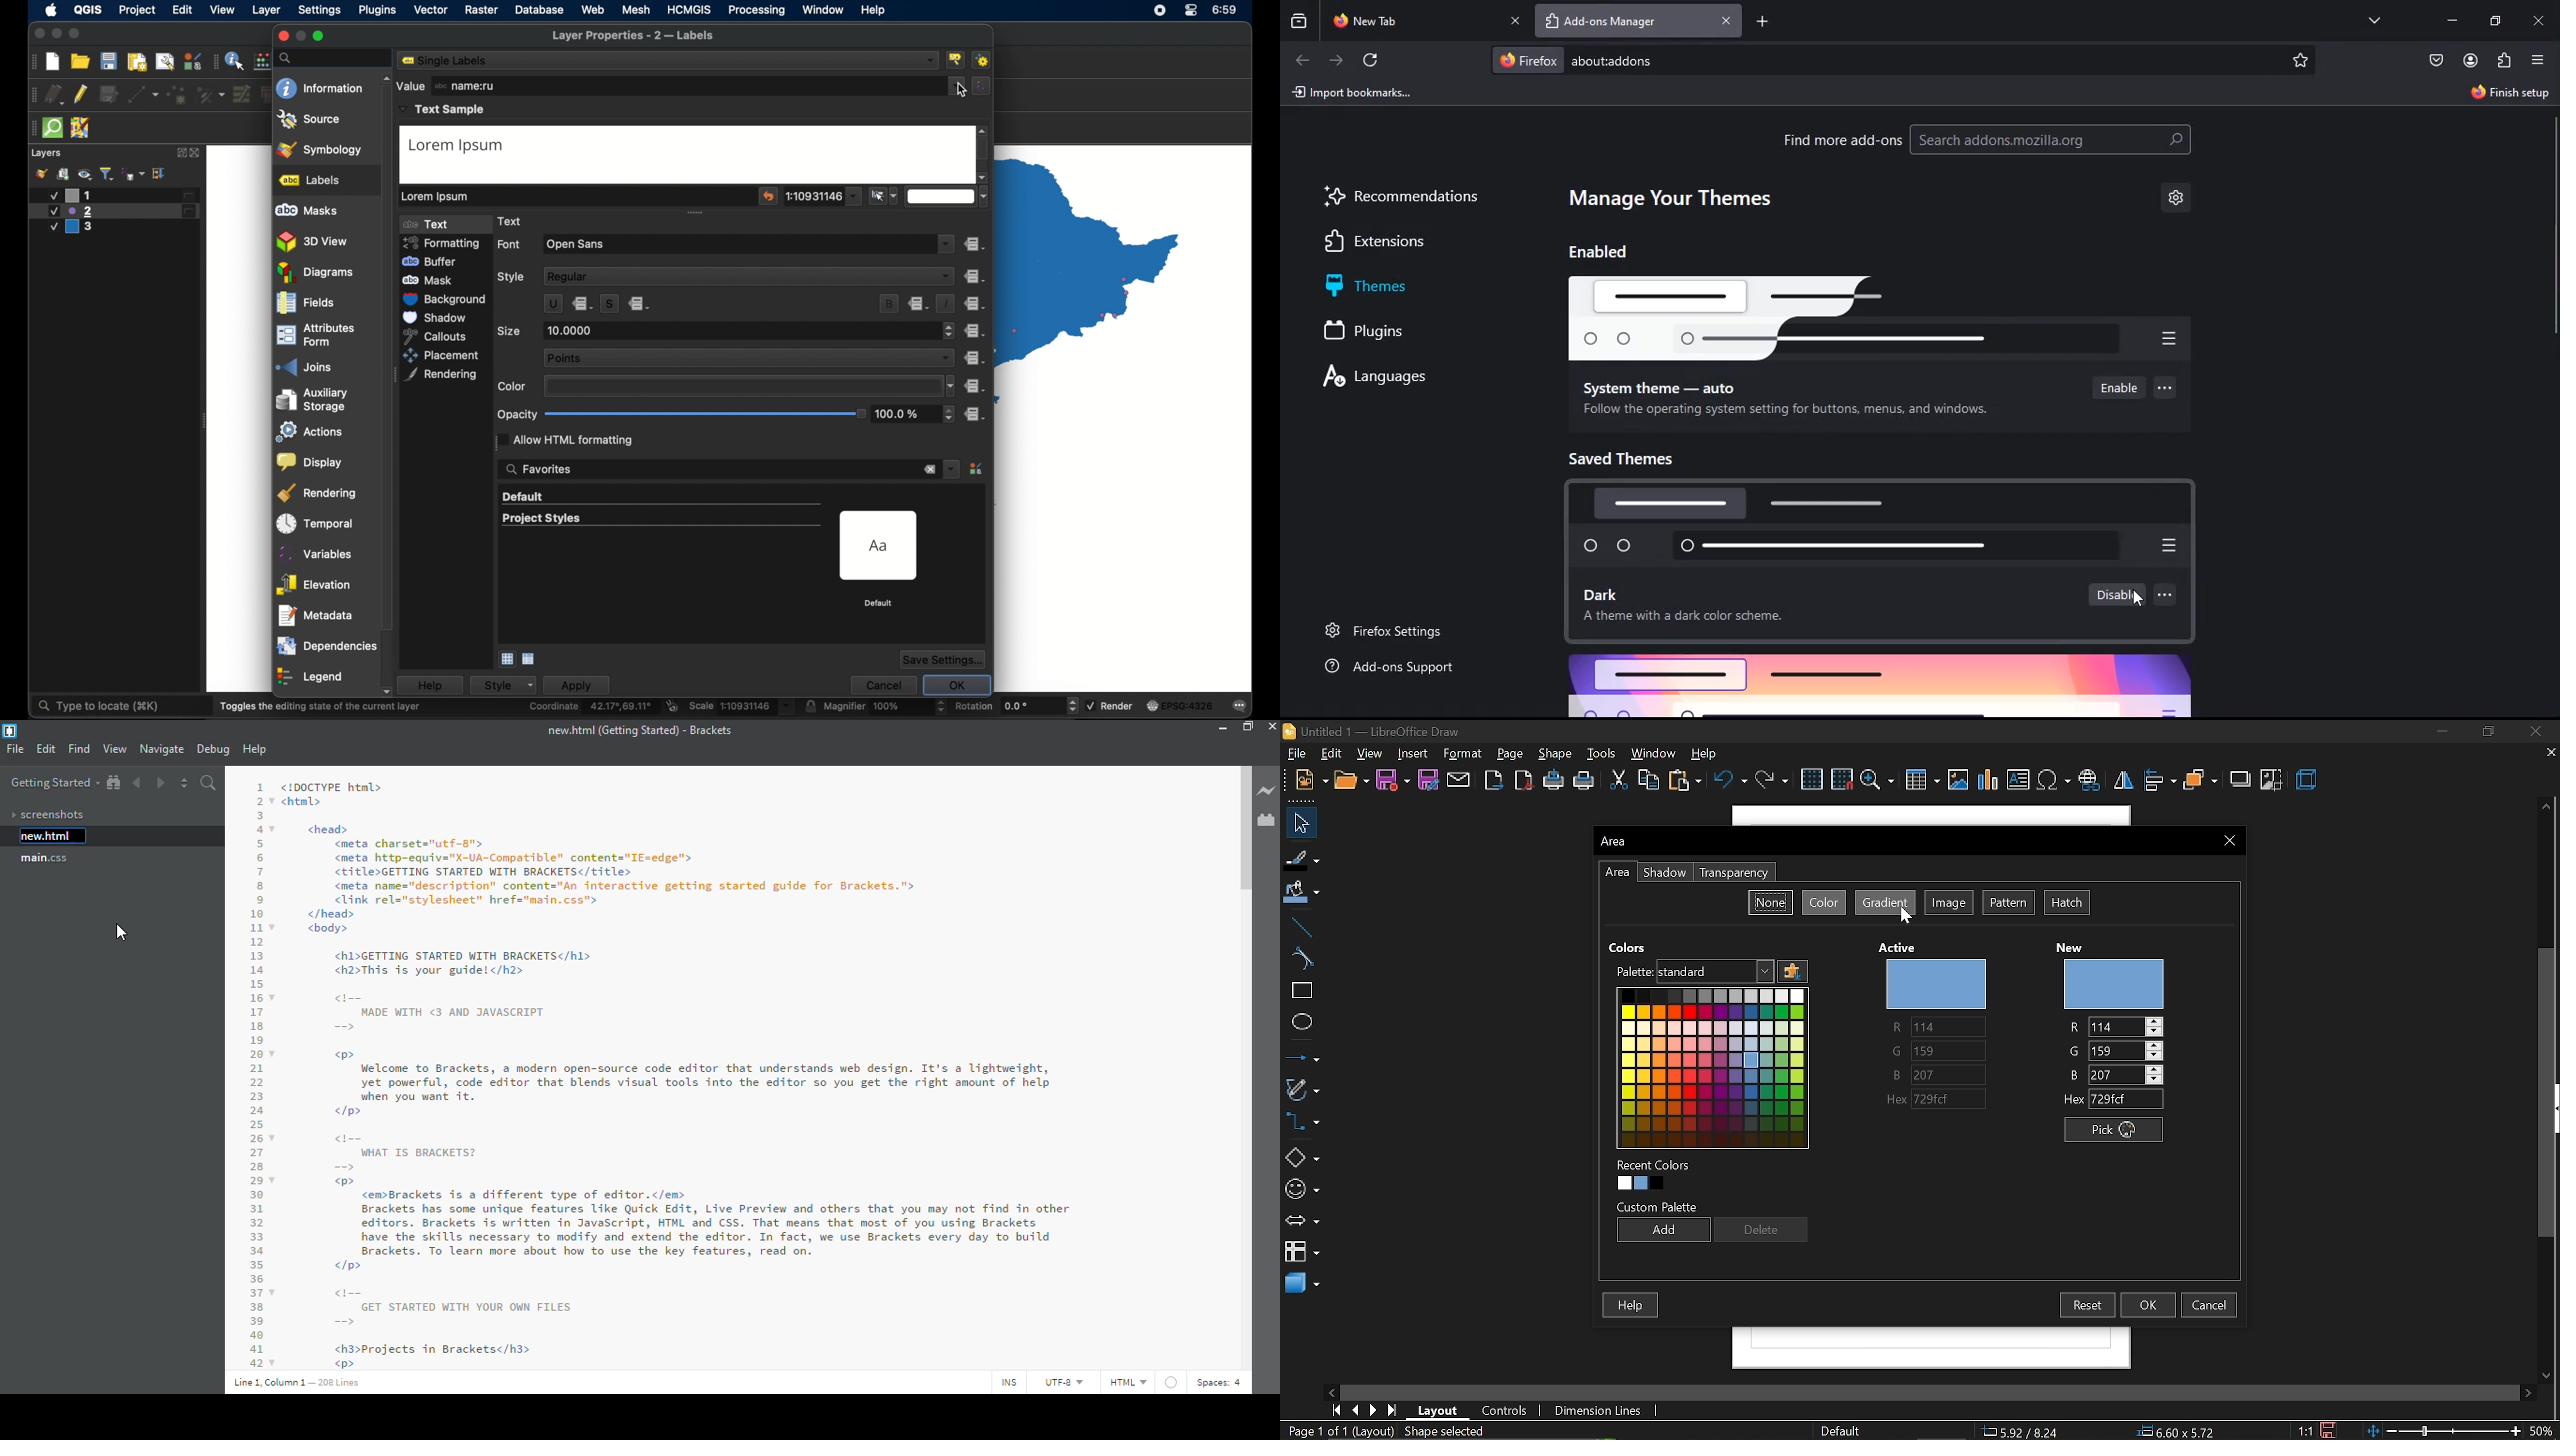 The height and width of the screenshot is (1456, 2576). I want to click on new.html (Getting Started) - Brackets, so click(636, 730).